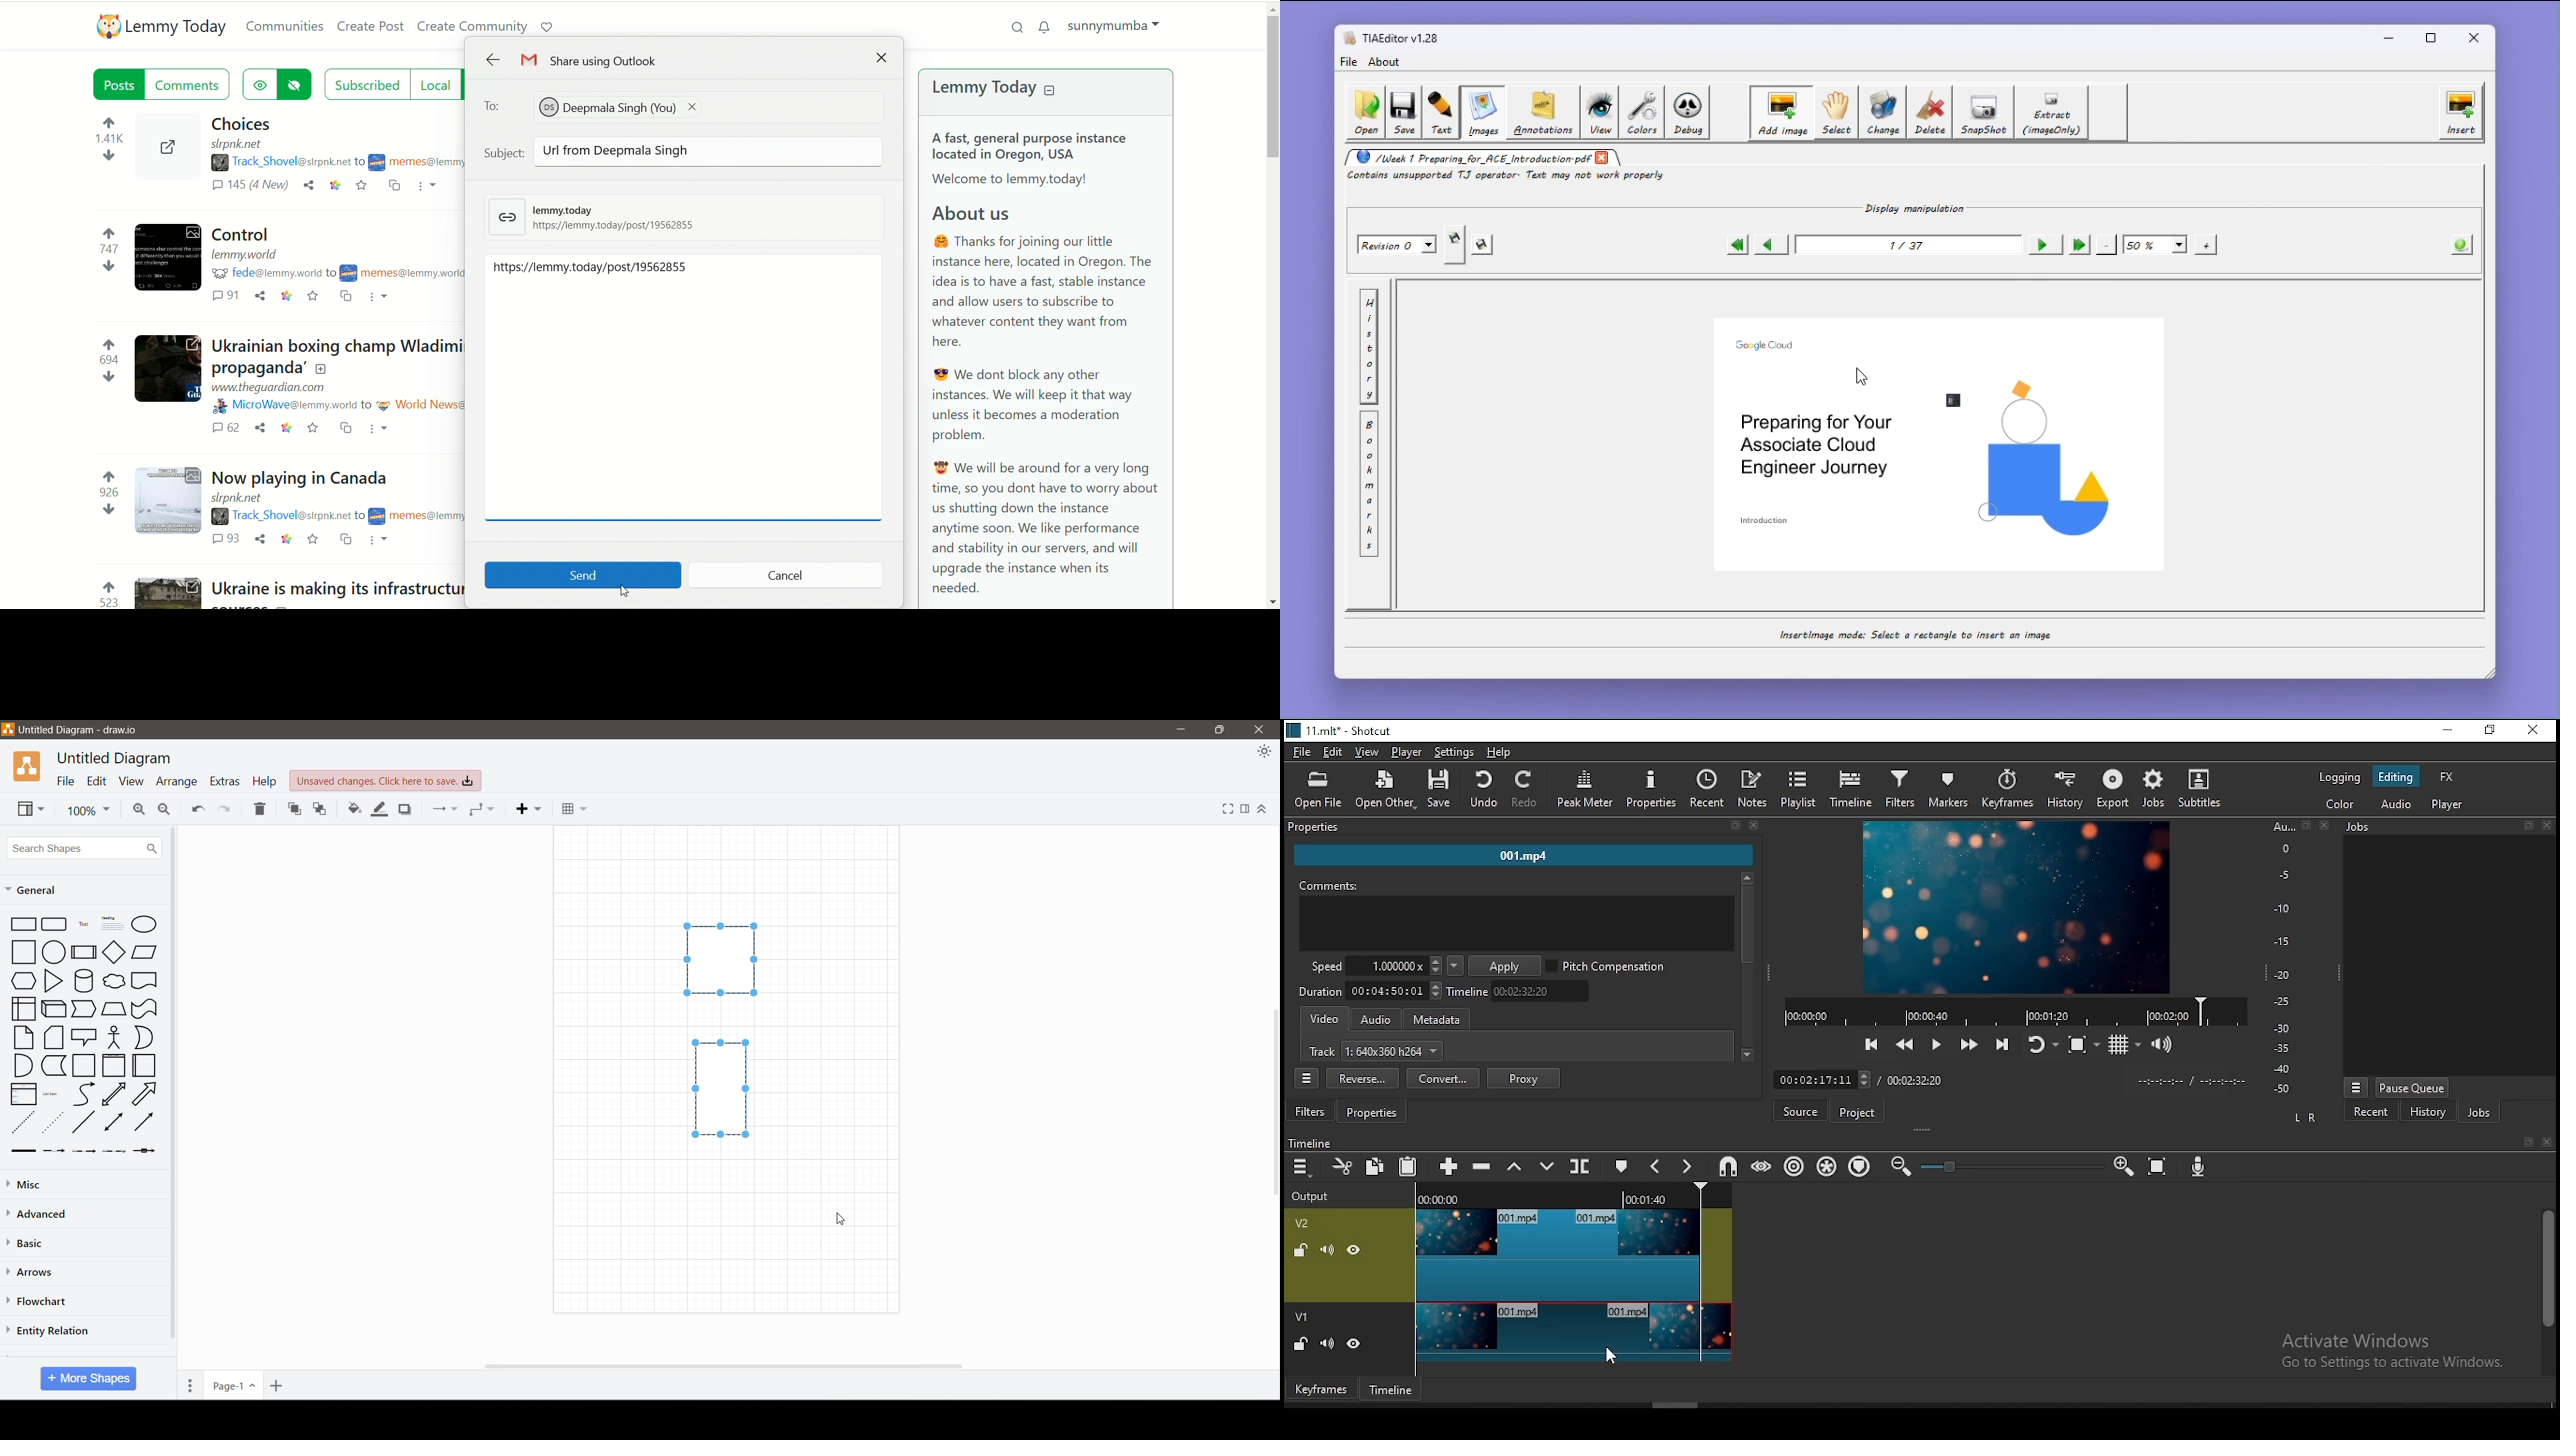 This screenshot has width=2576, height=1456. Describe the element at coordinates (1304, 1318) in the screenshot. I see `V1` at that location.